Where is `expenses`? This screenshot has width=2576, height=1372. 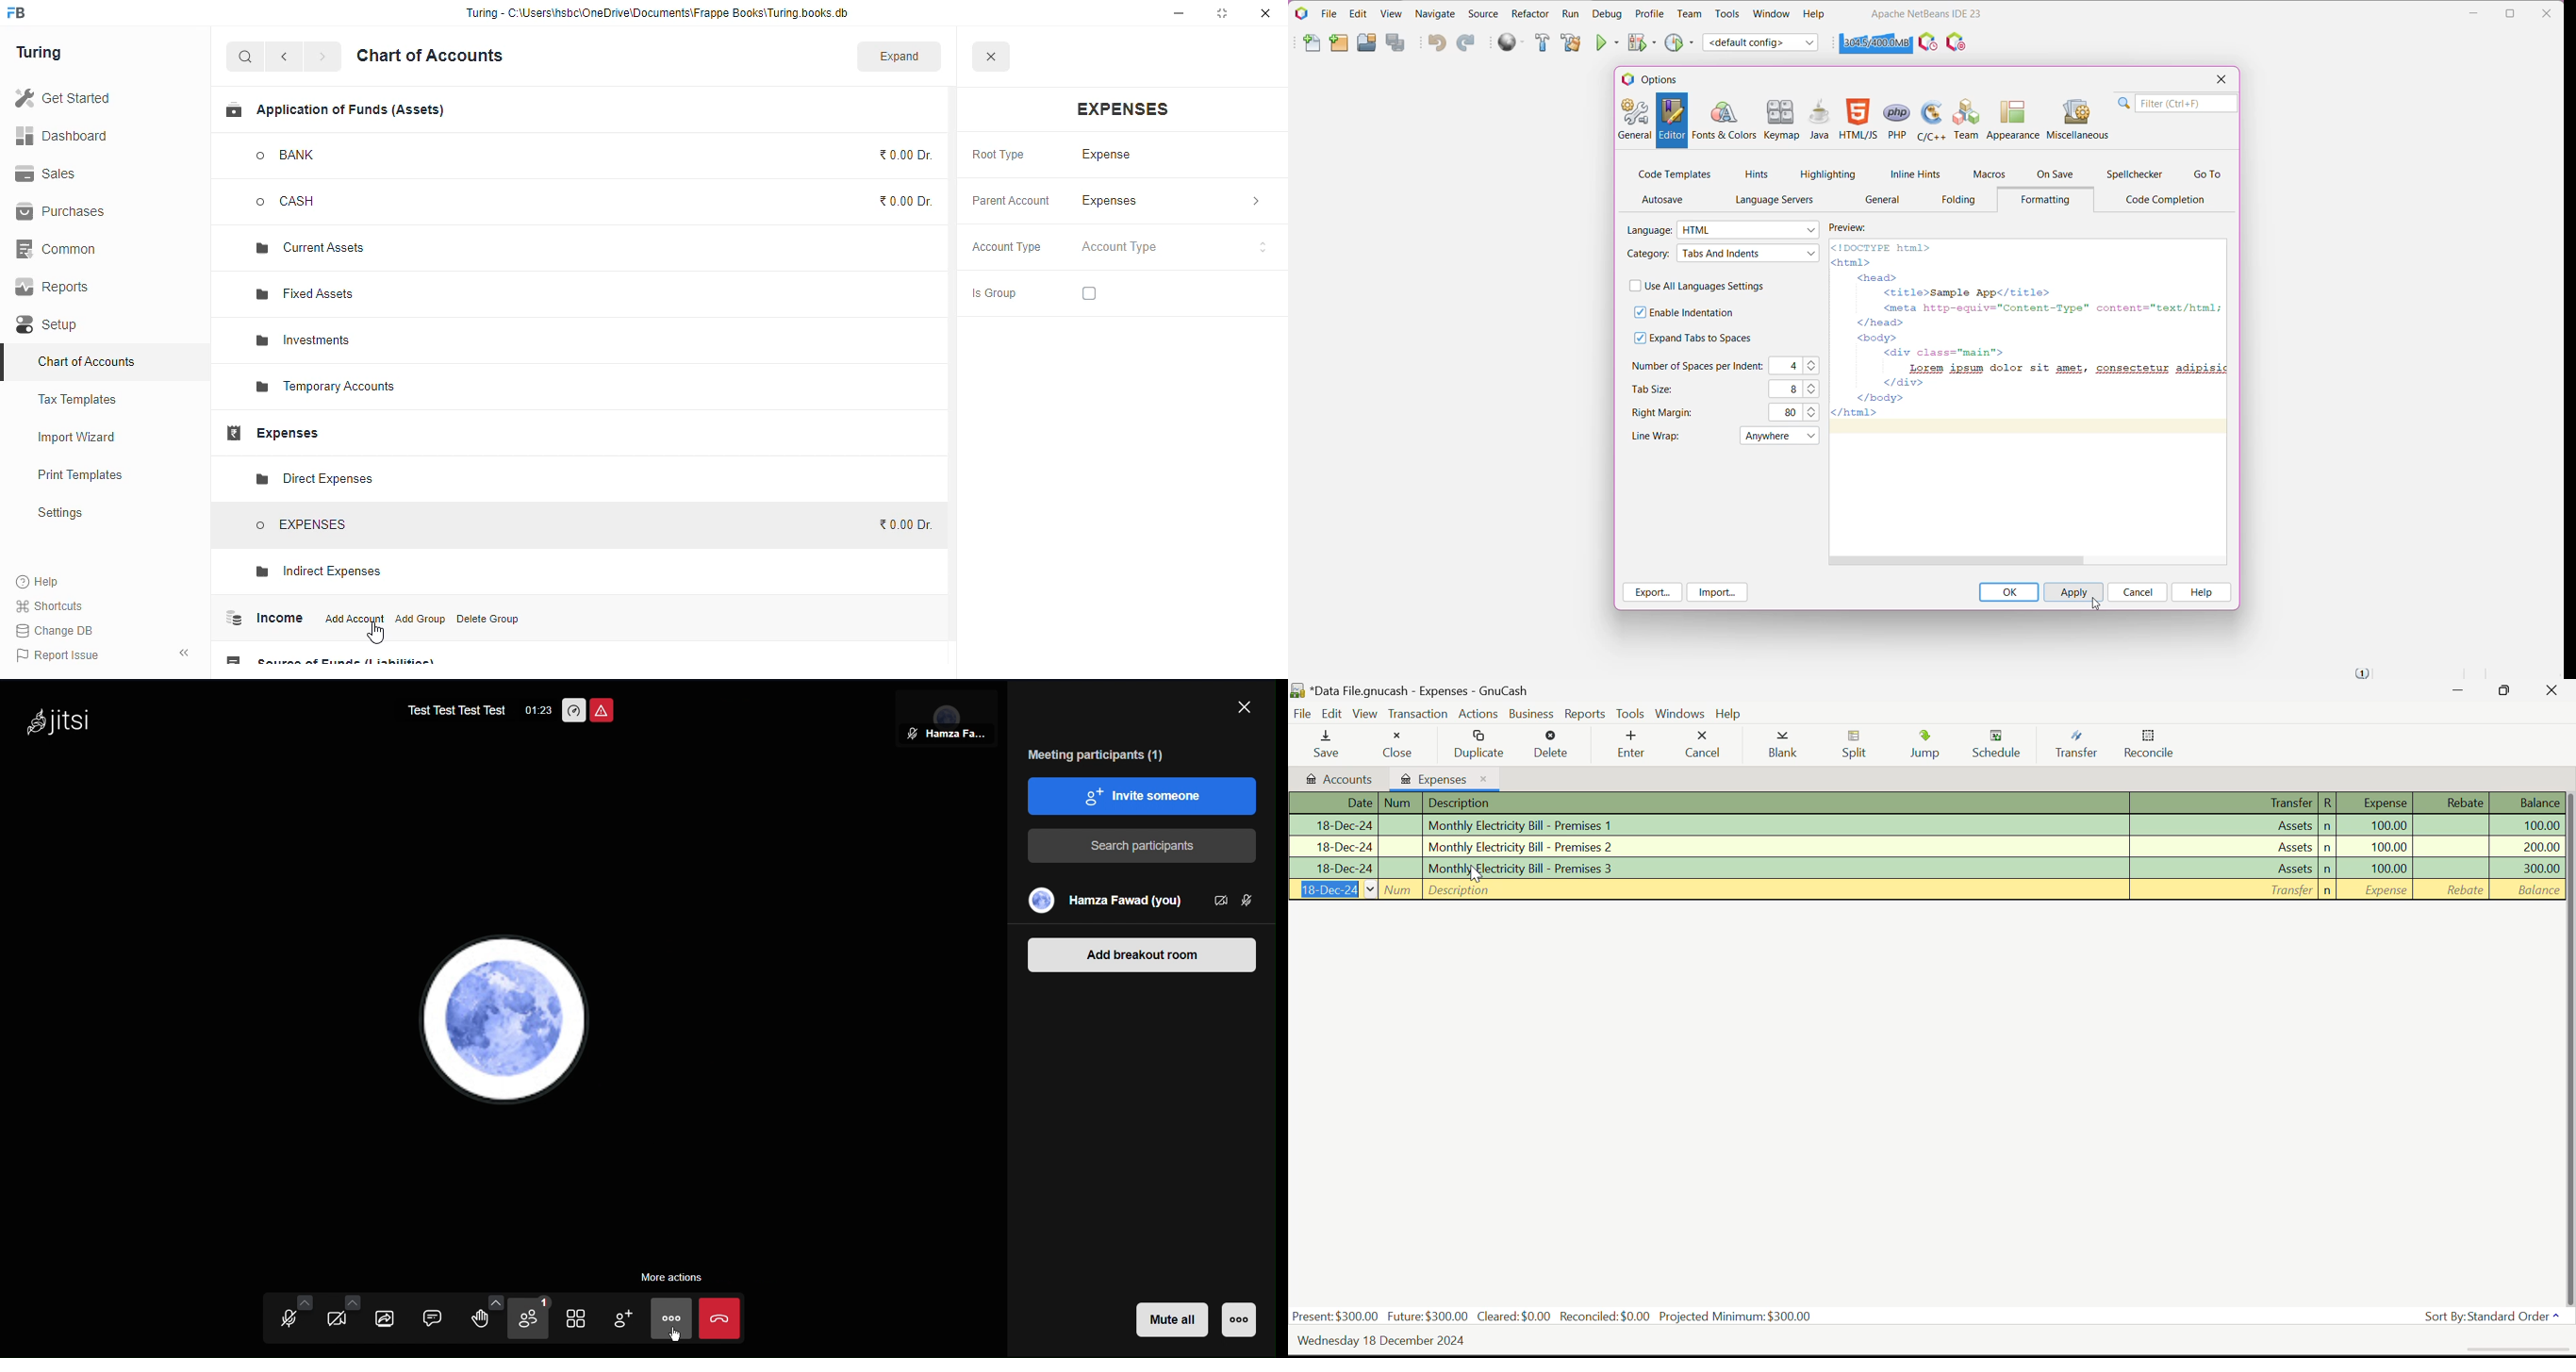 expenses is located at coordinates (1123, 109).